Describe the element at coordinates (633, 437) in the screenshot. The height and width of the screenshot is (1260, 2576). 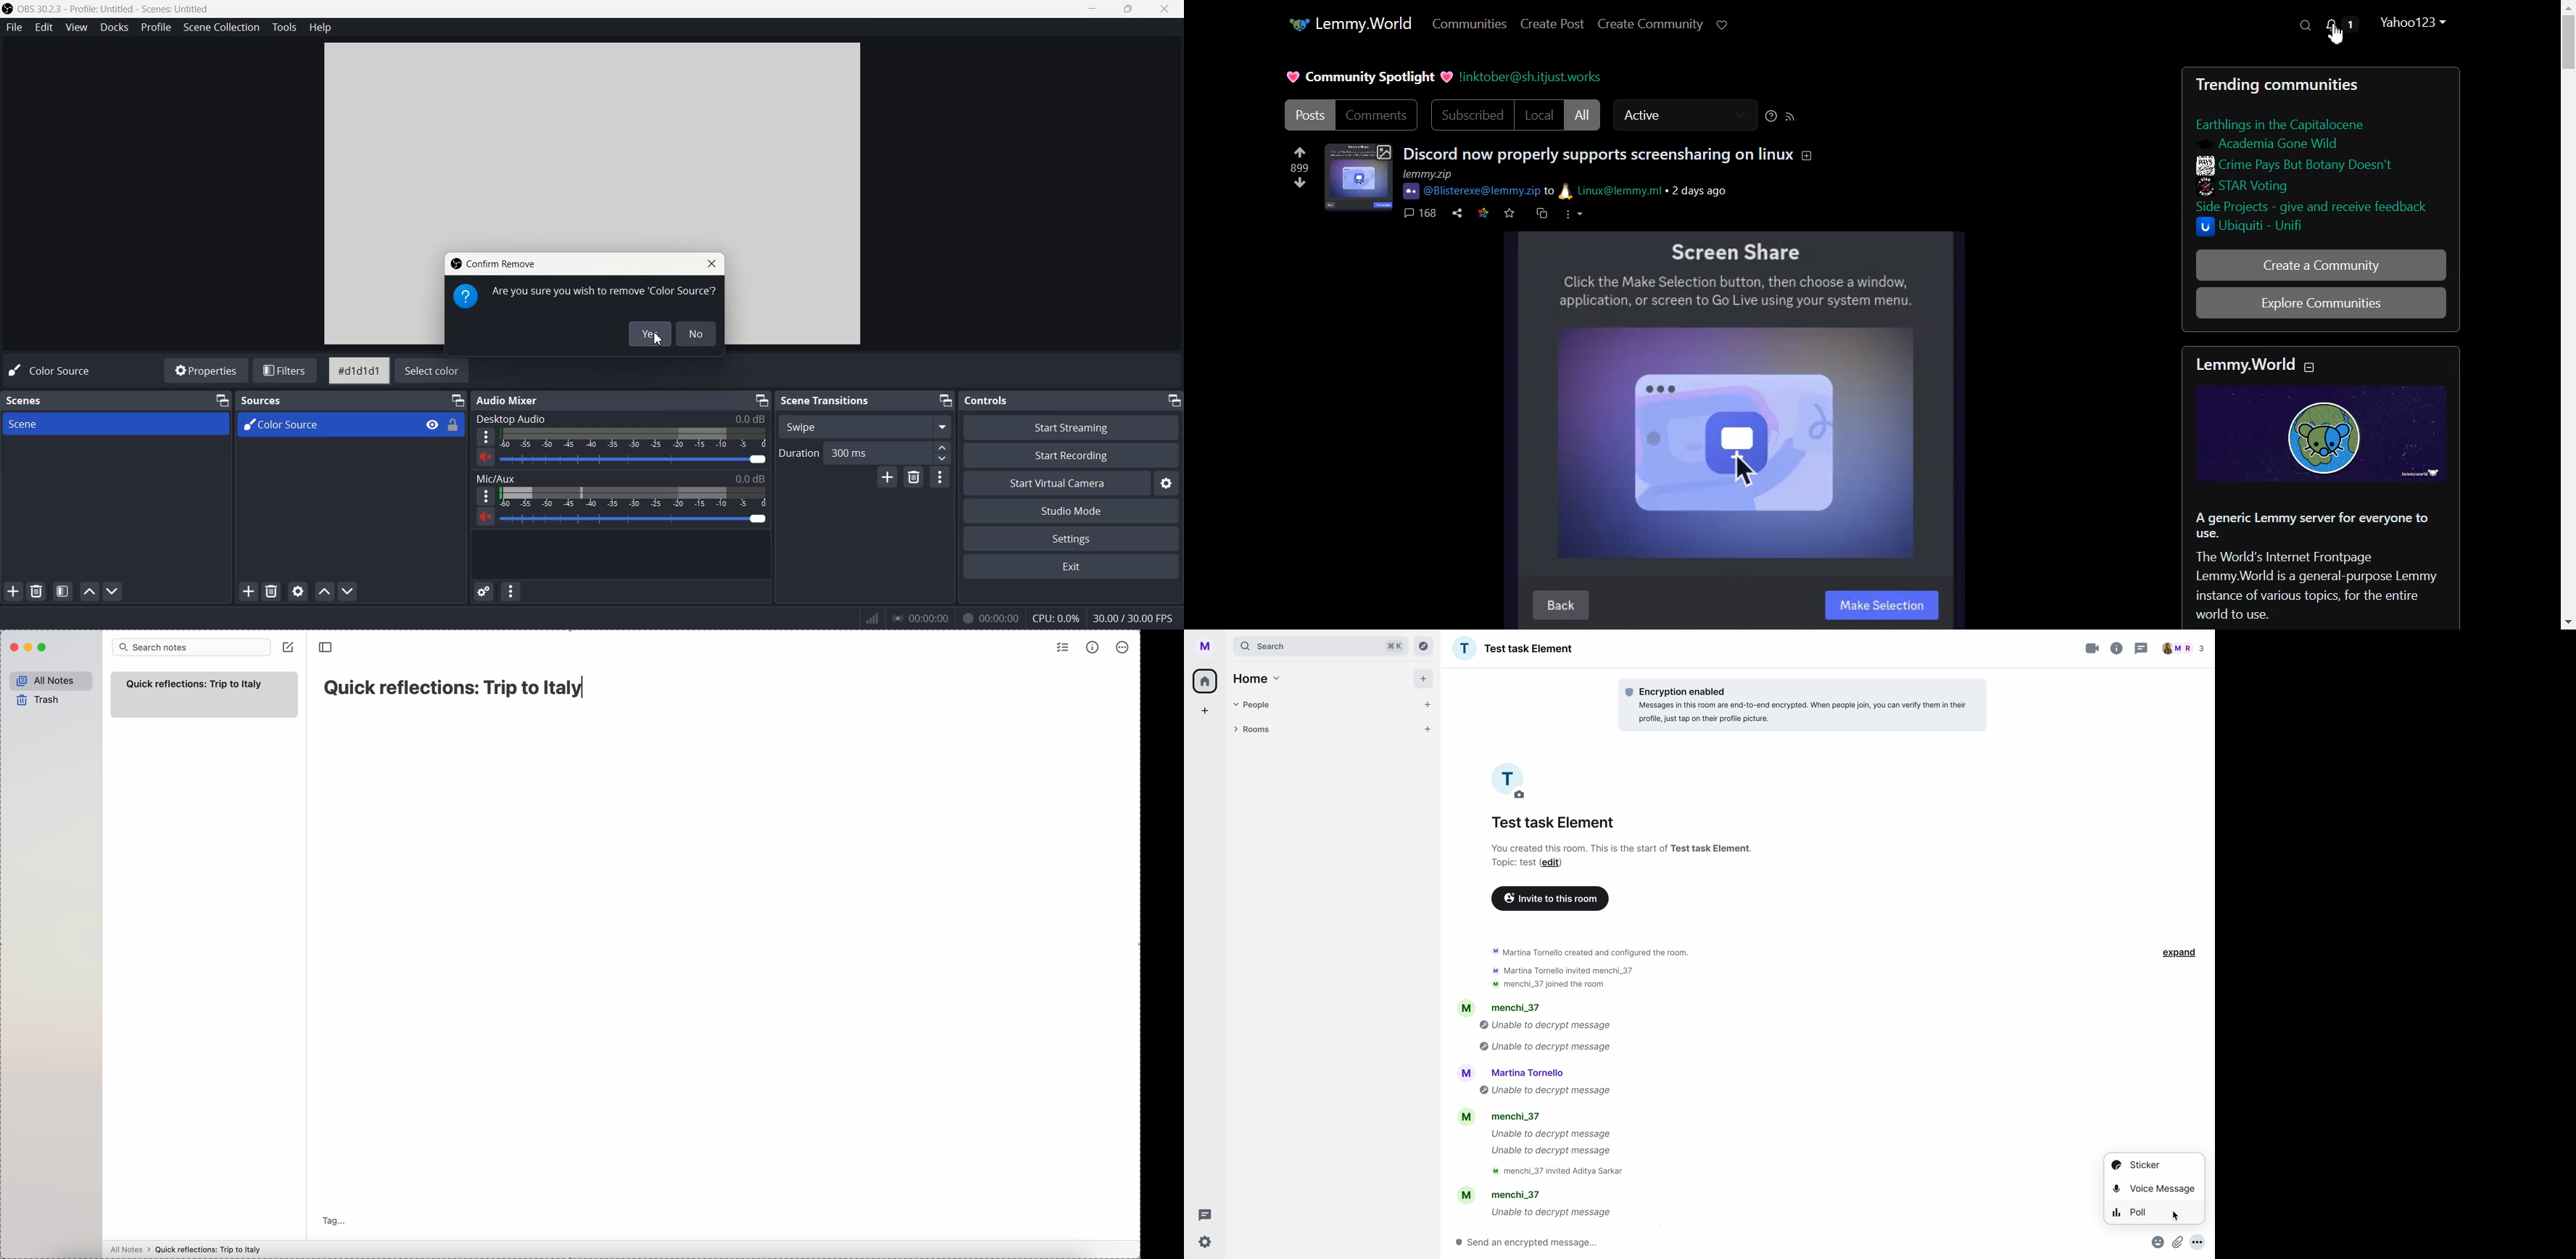
I see `Volume Indicator` at that location.